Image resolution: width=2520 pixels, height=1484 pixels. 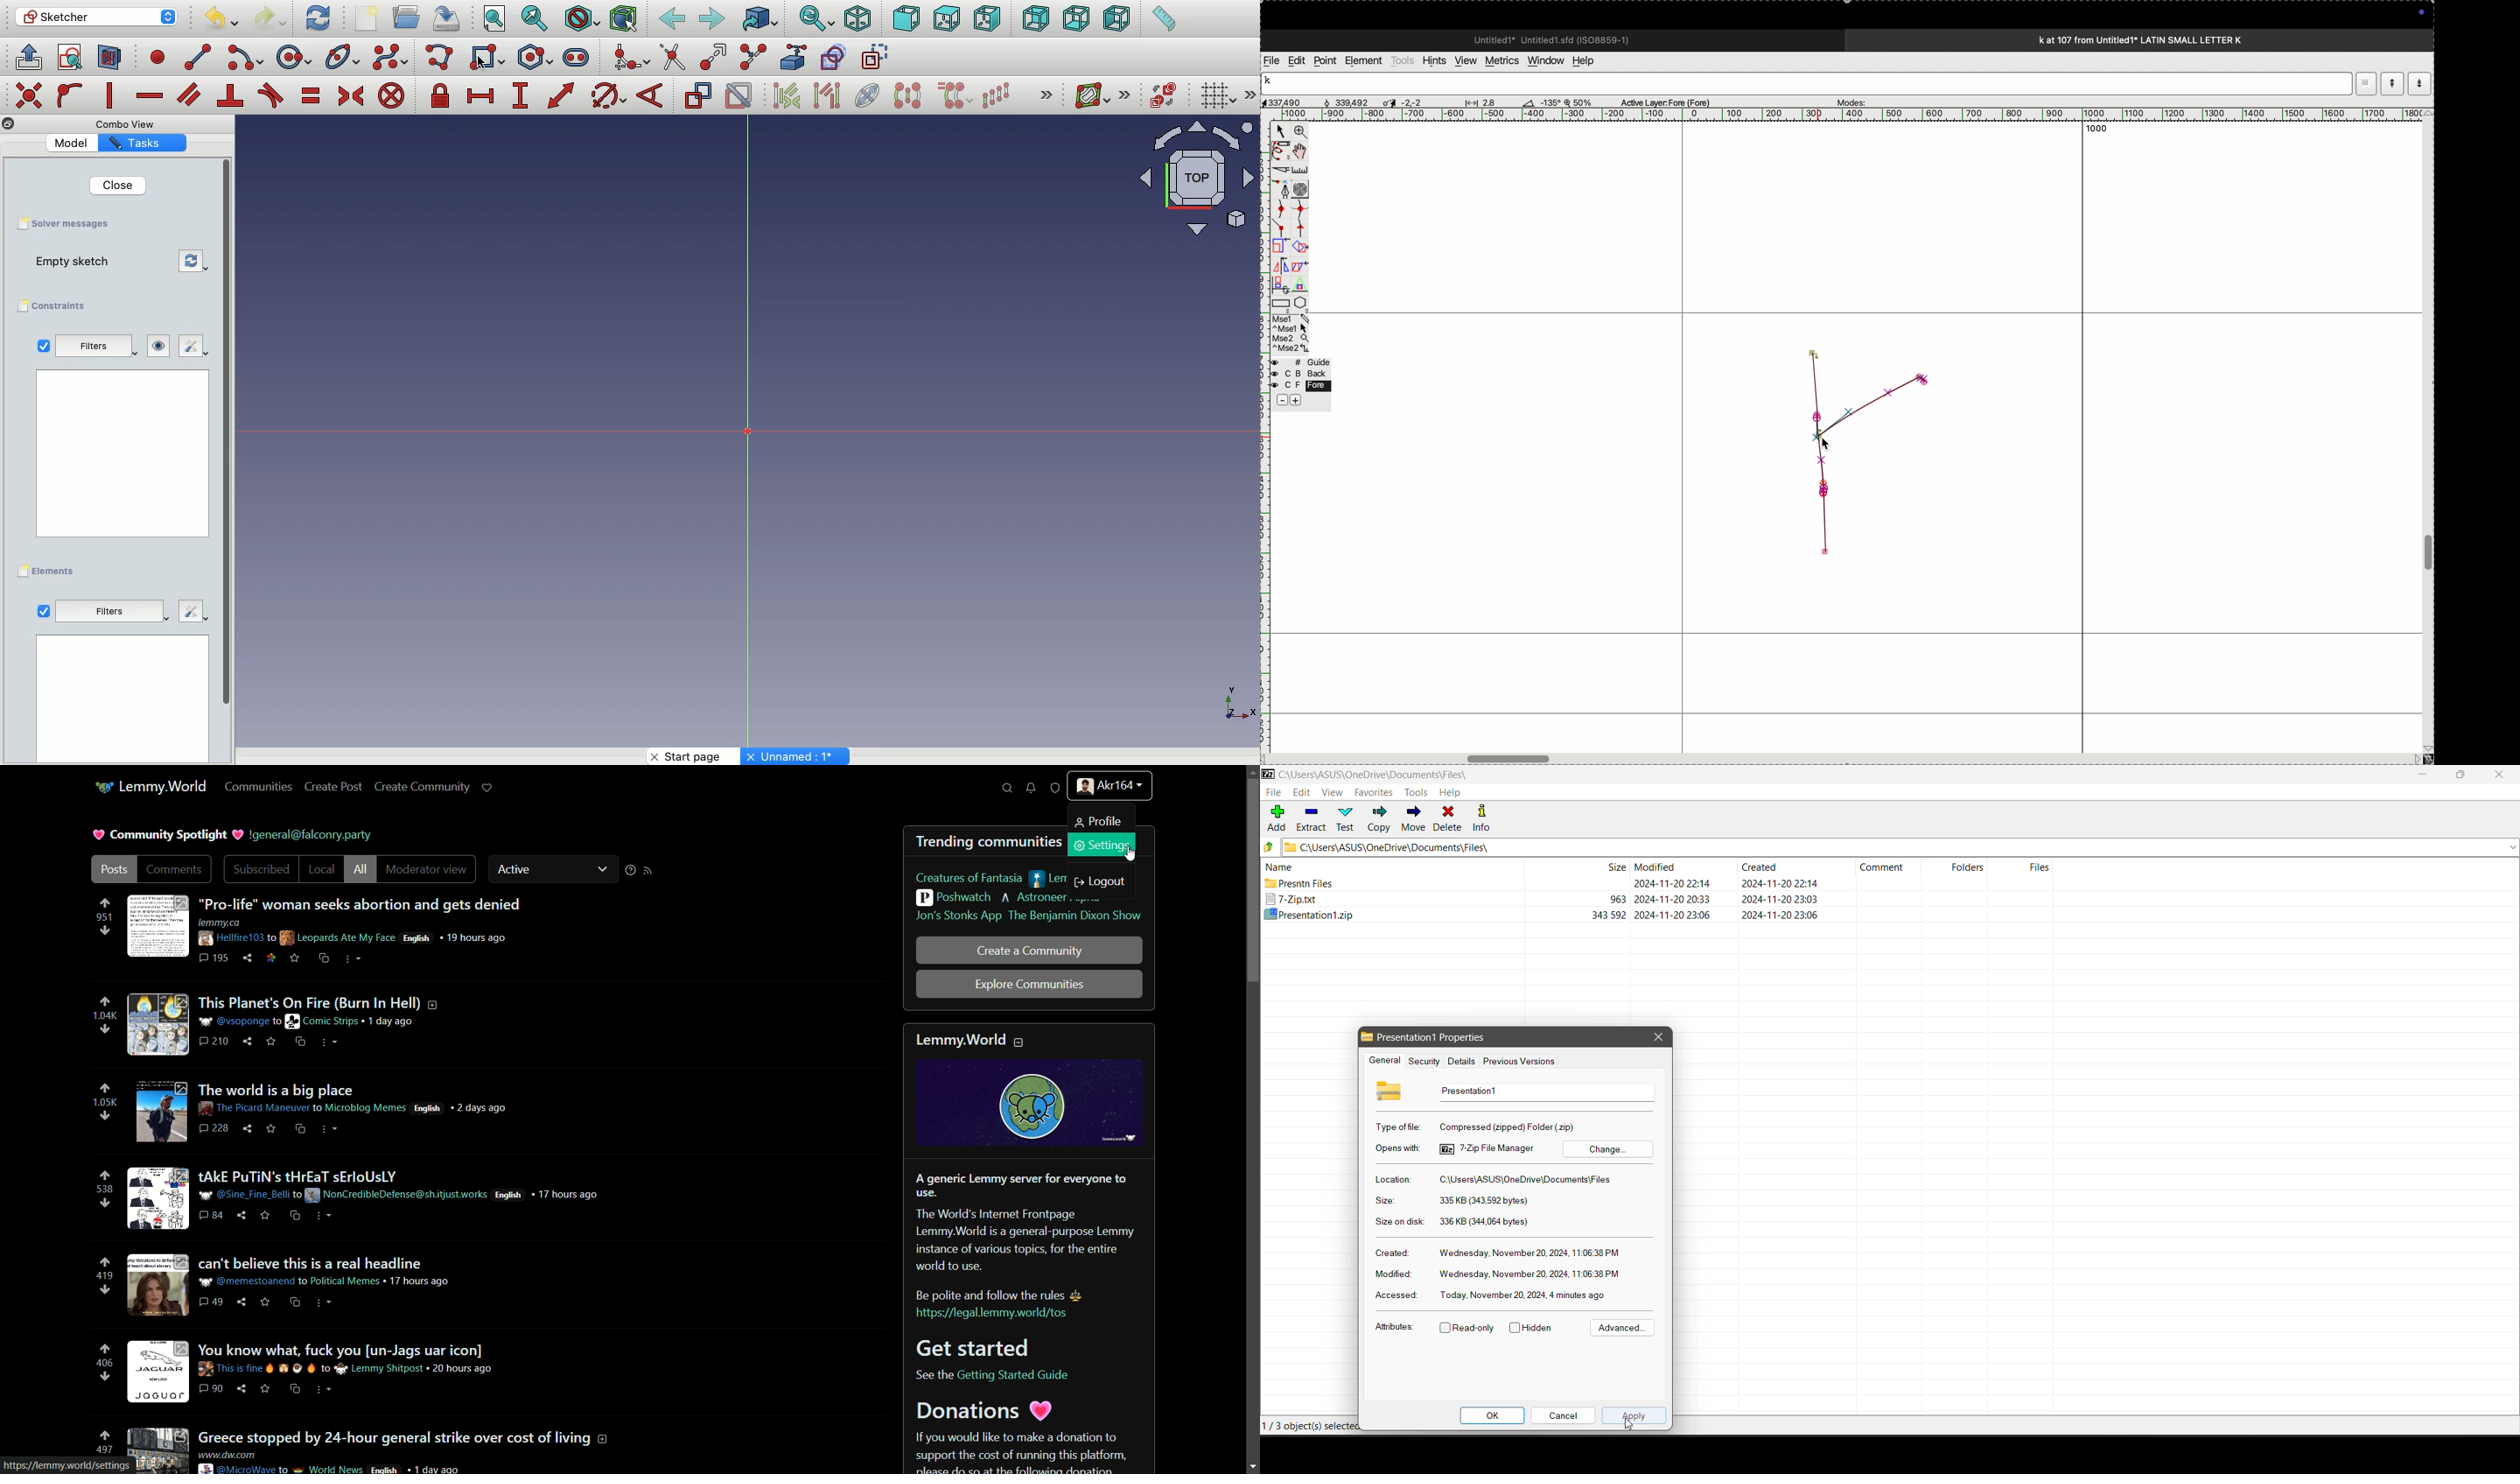 I want to click on constrain horizontal distance, so click(x=481, y=95).